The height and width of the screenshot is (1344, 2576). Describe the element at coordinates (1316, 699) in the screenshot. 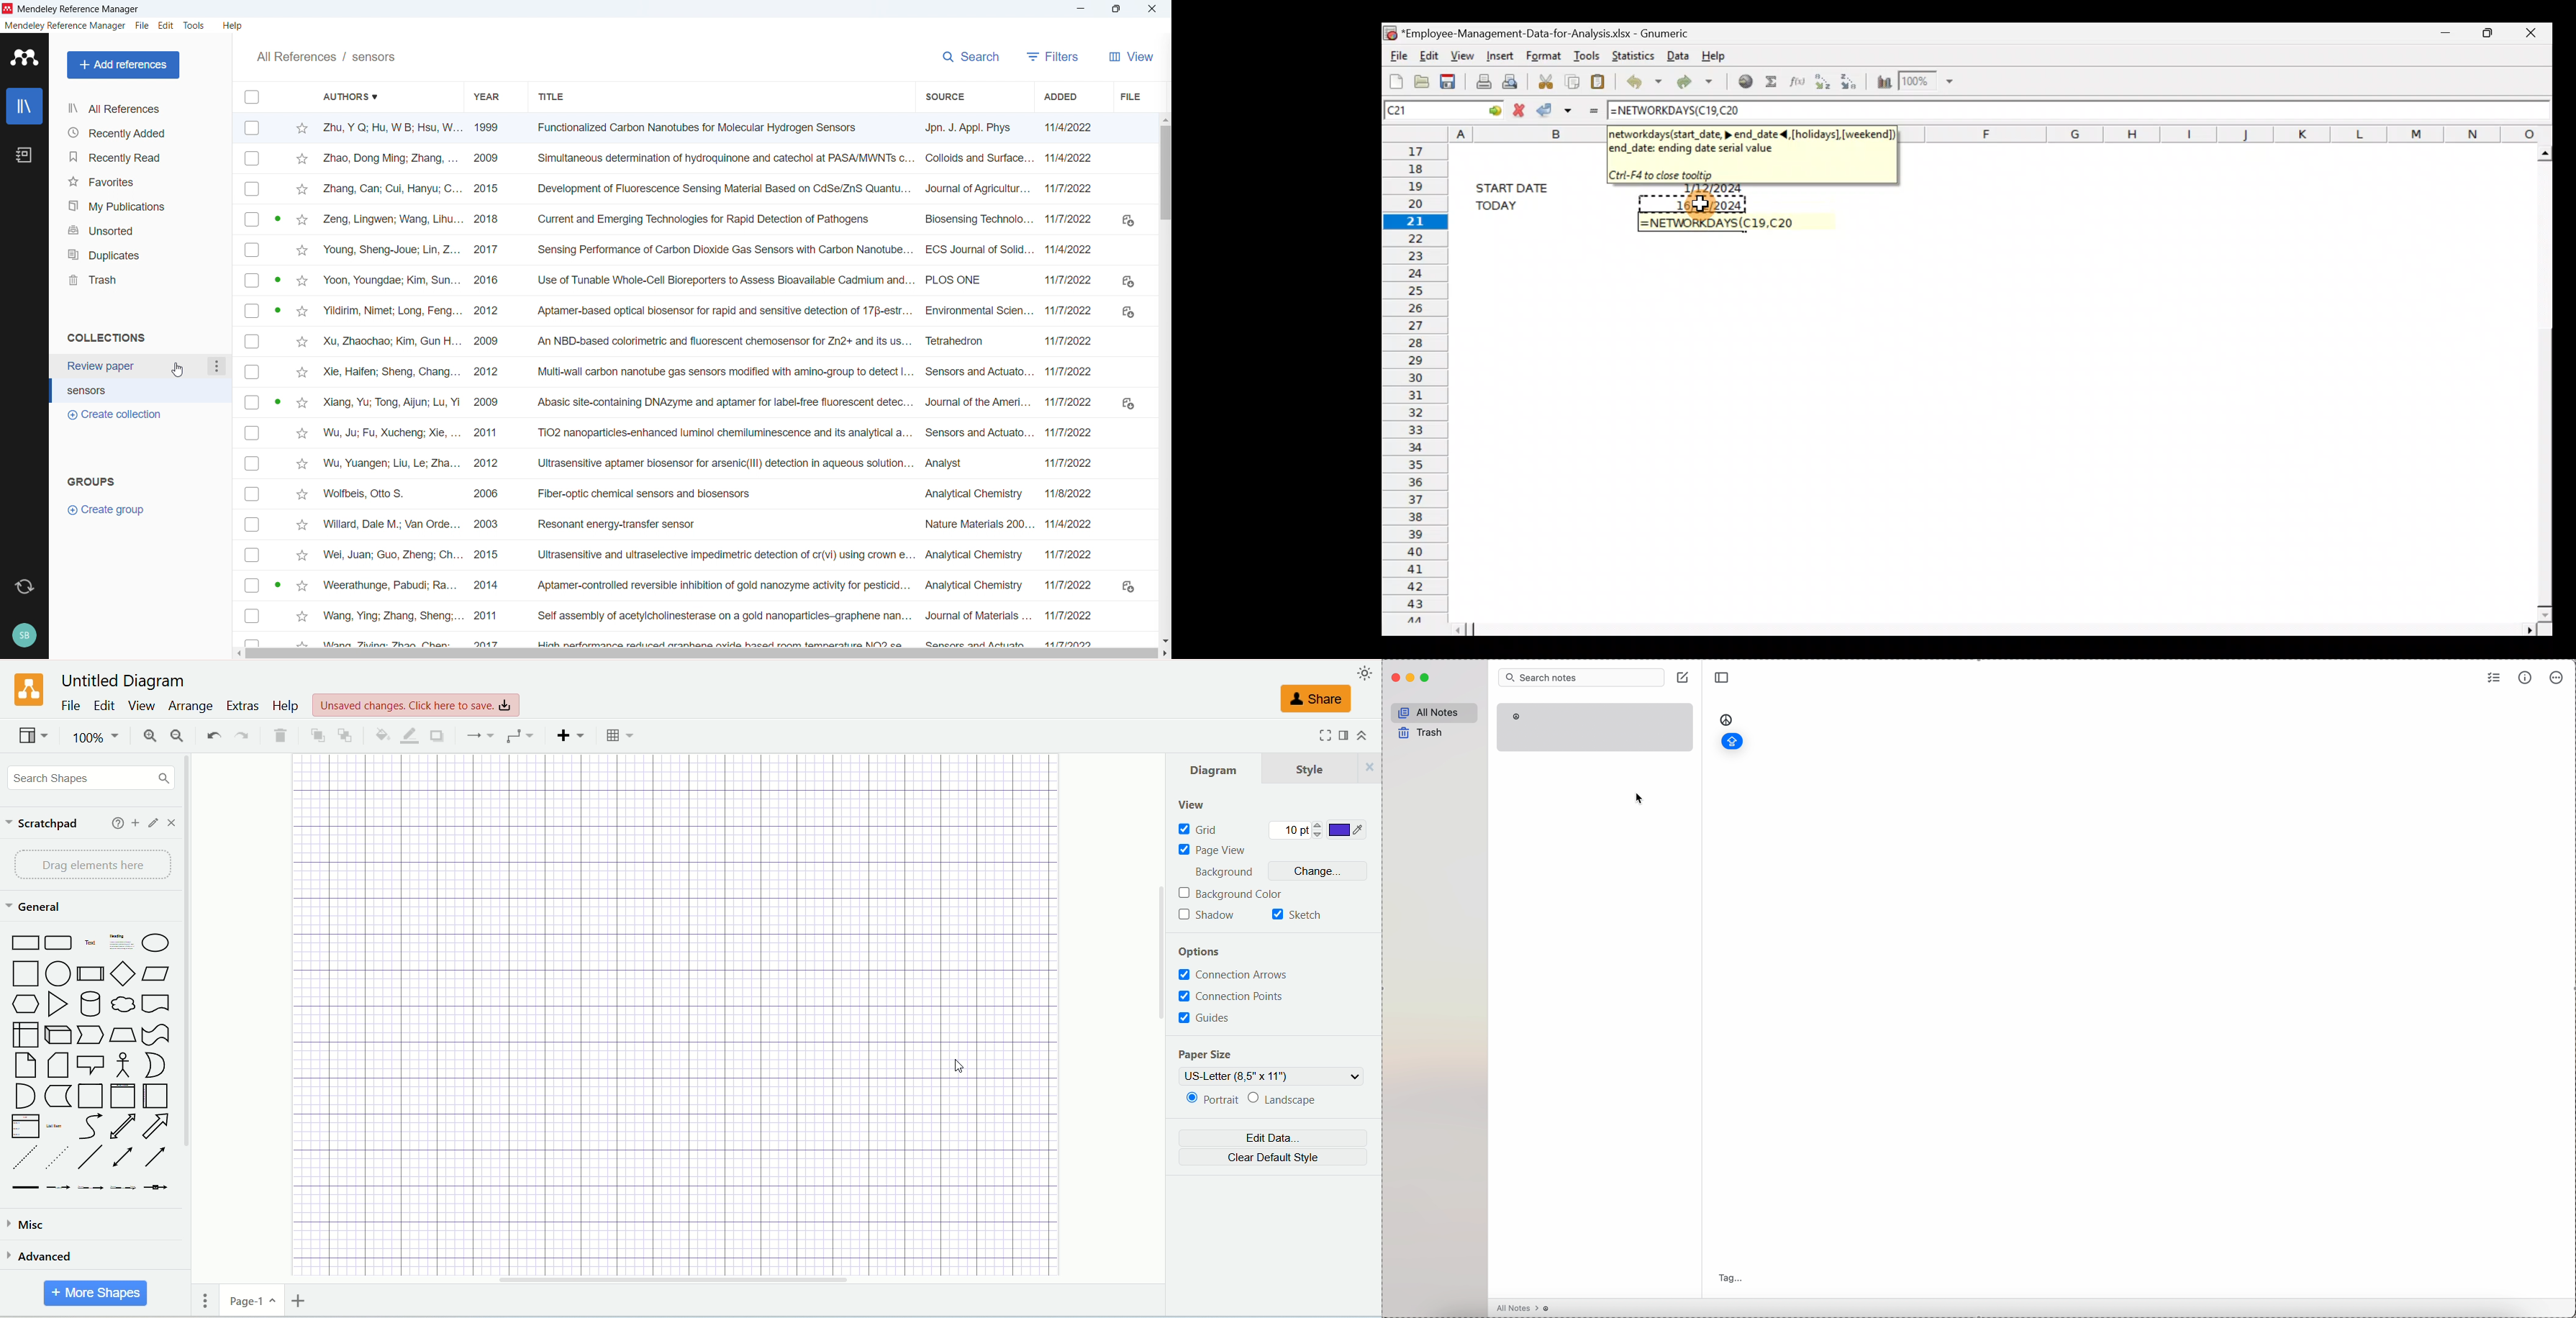

I see `share` at that location.